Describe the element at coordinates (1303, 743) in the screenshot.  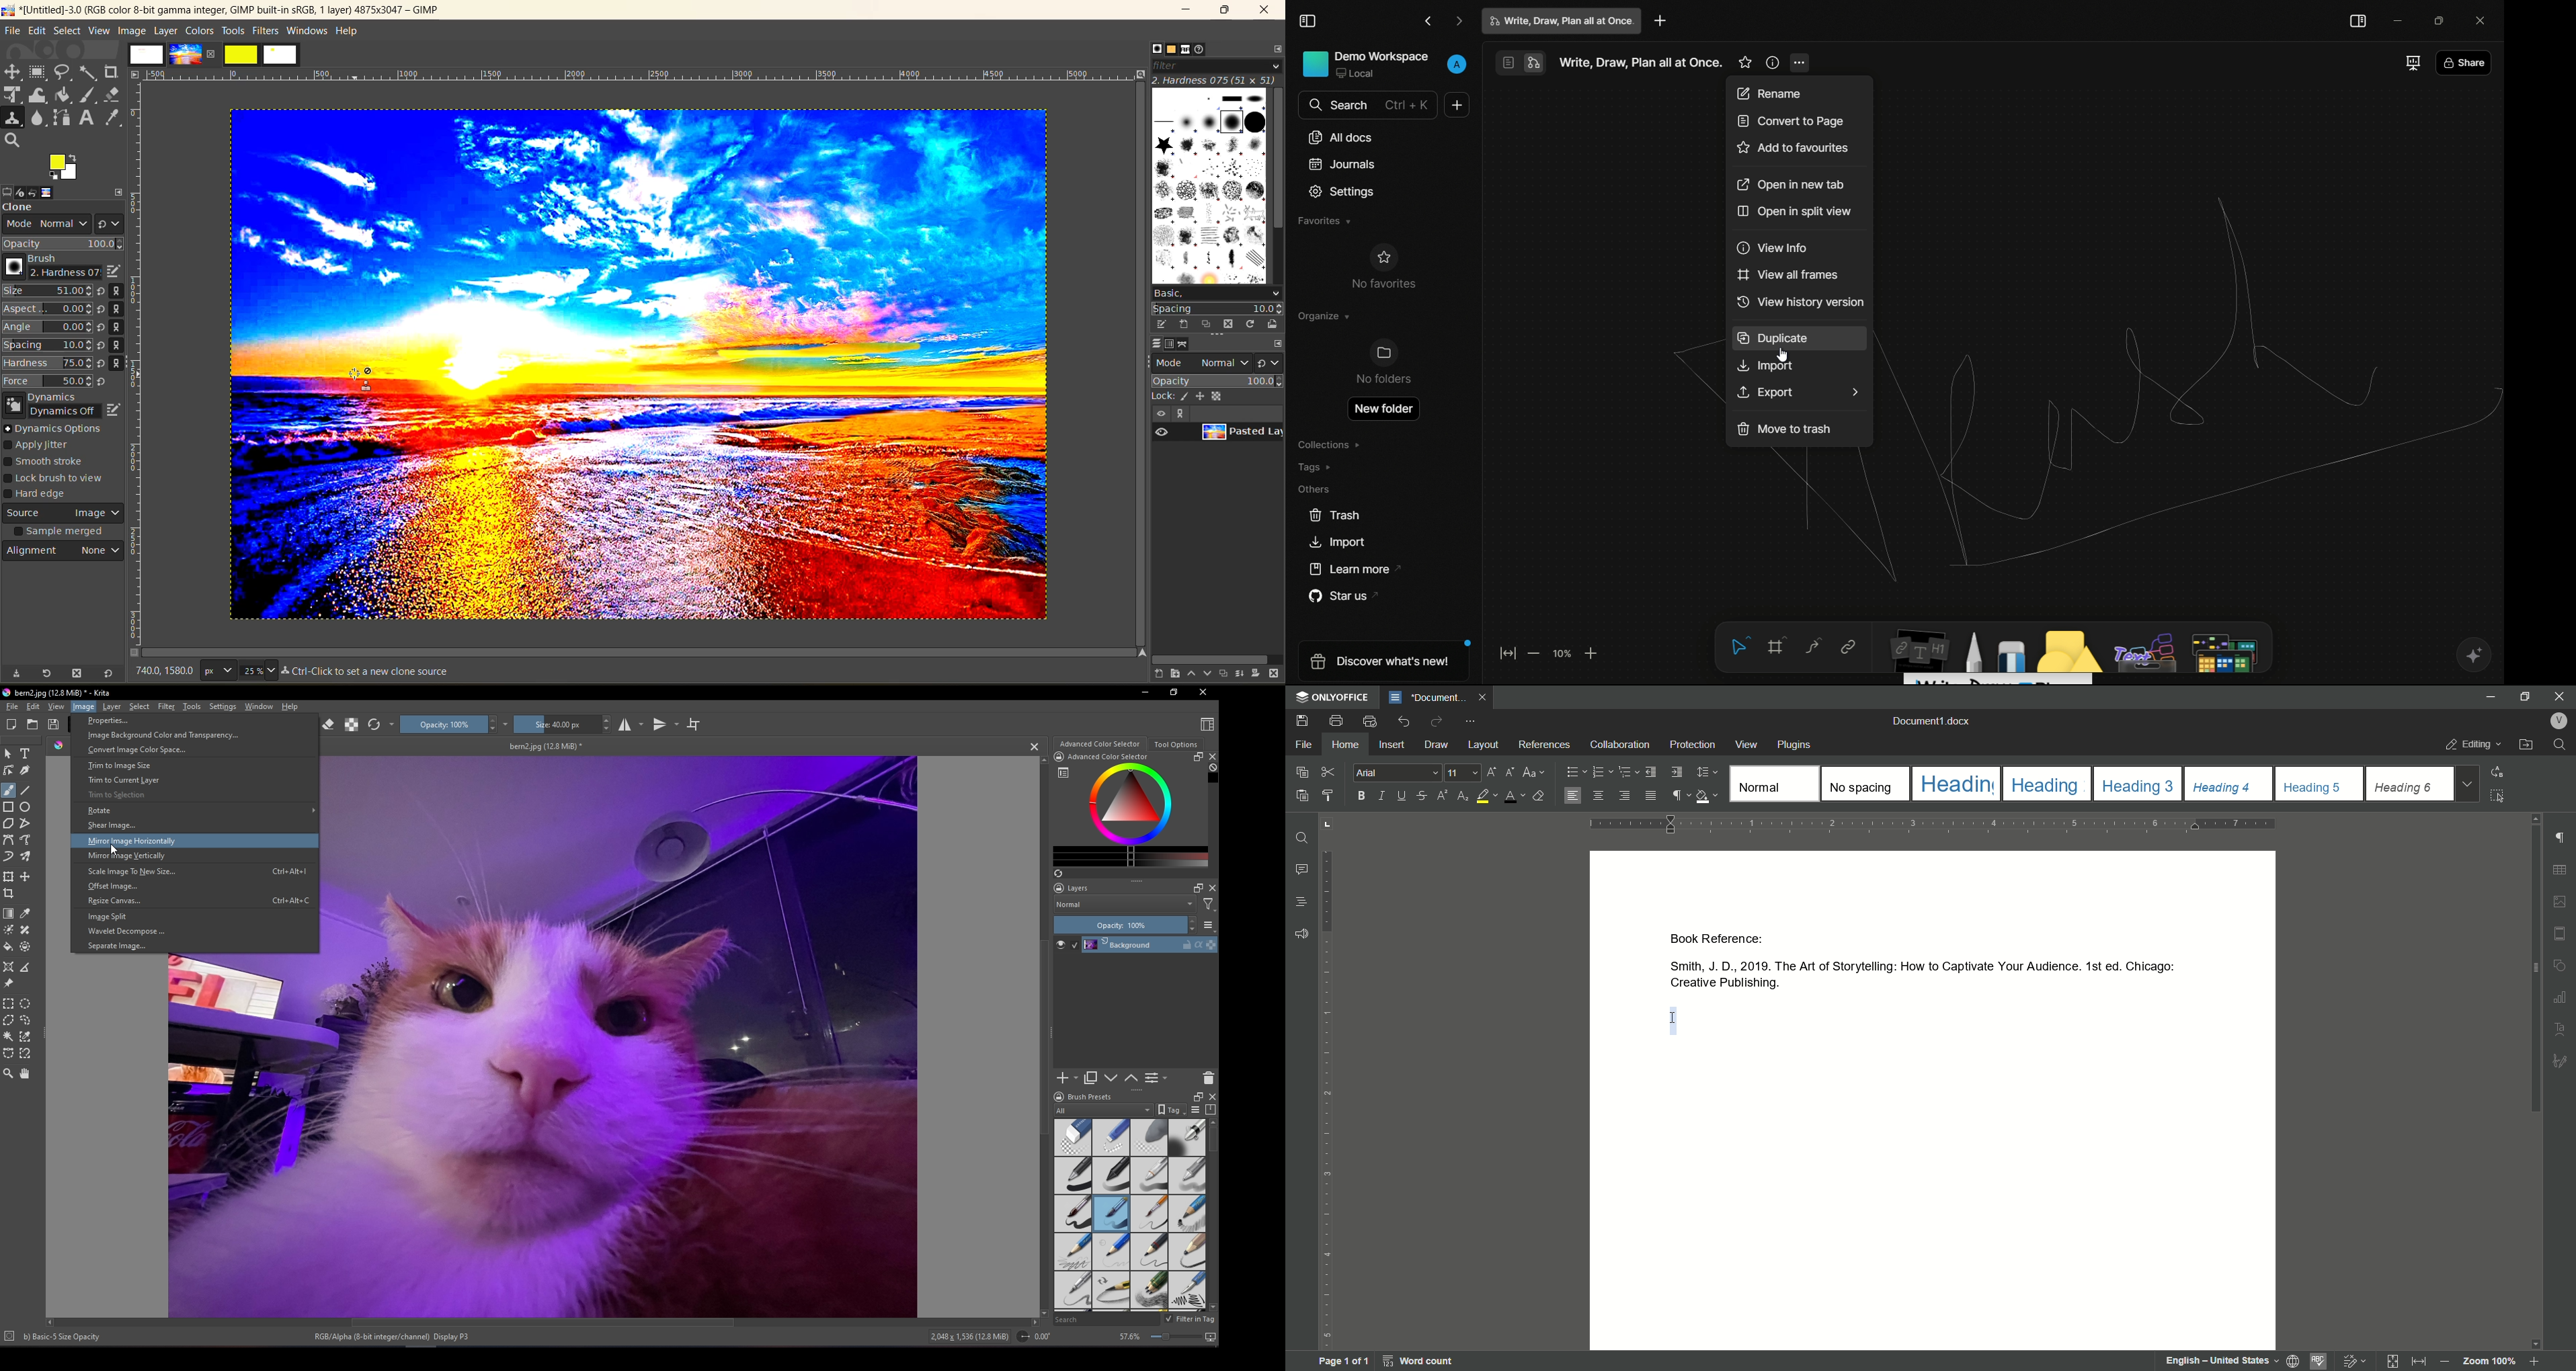
I see `file` at that location.